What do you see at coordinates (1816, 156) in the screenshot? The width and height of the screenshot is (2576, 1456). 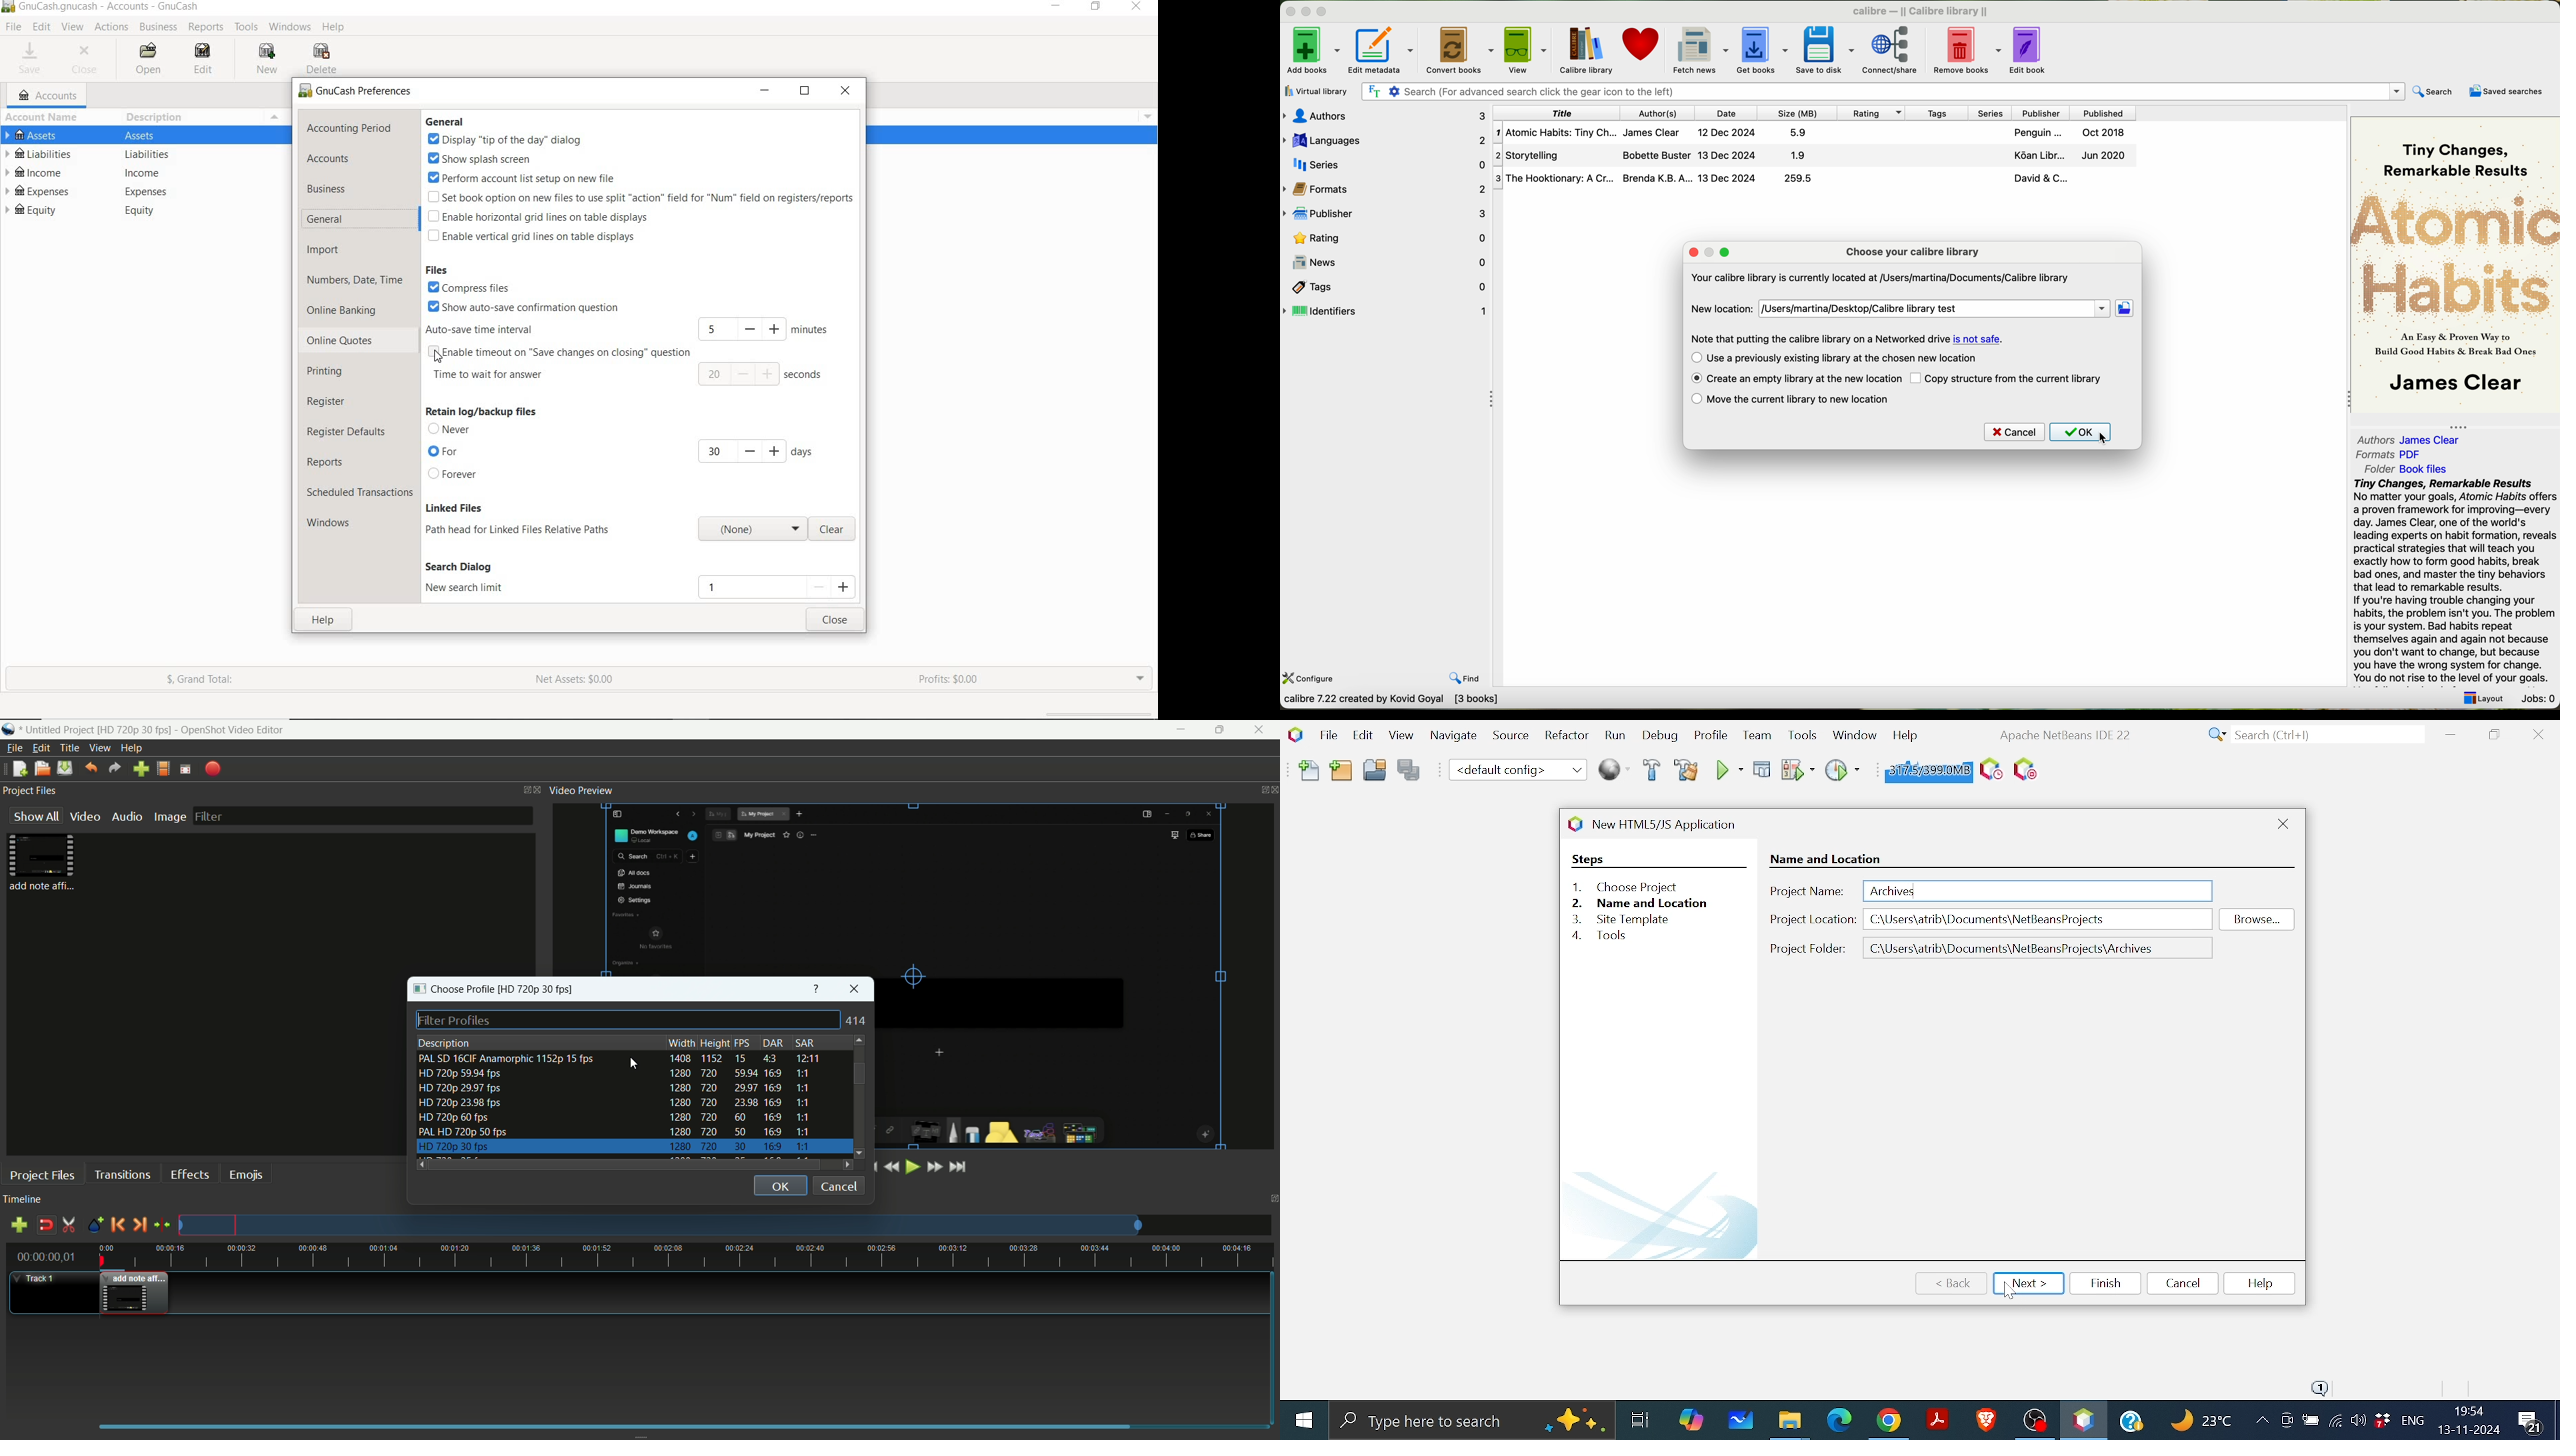 I see `Second Storytelling` at bounding box center [1816, 156].